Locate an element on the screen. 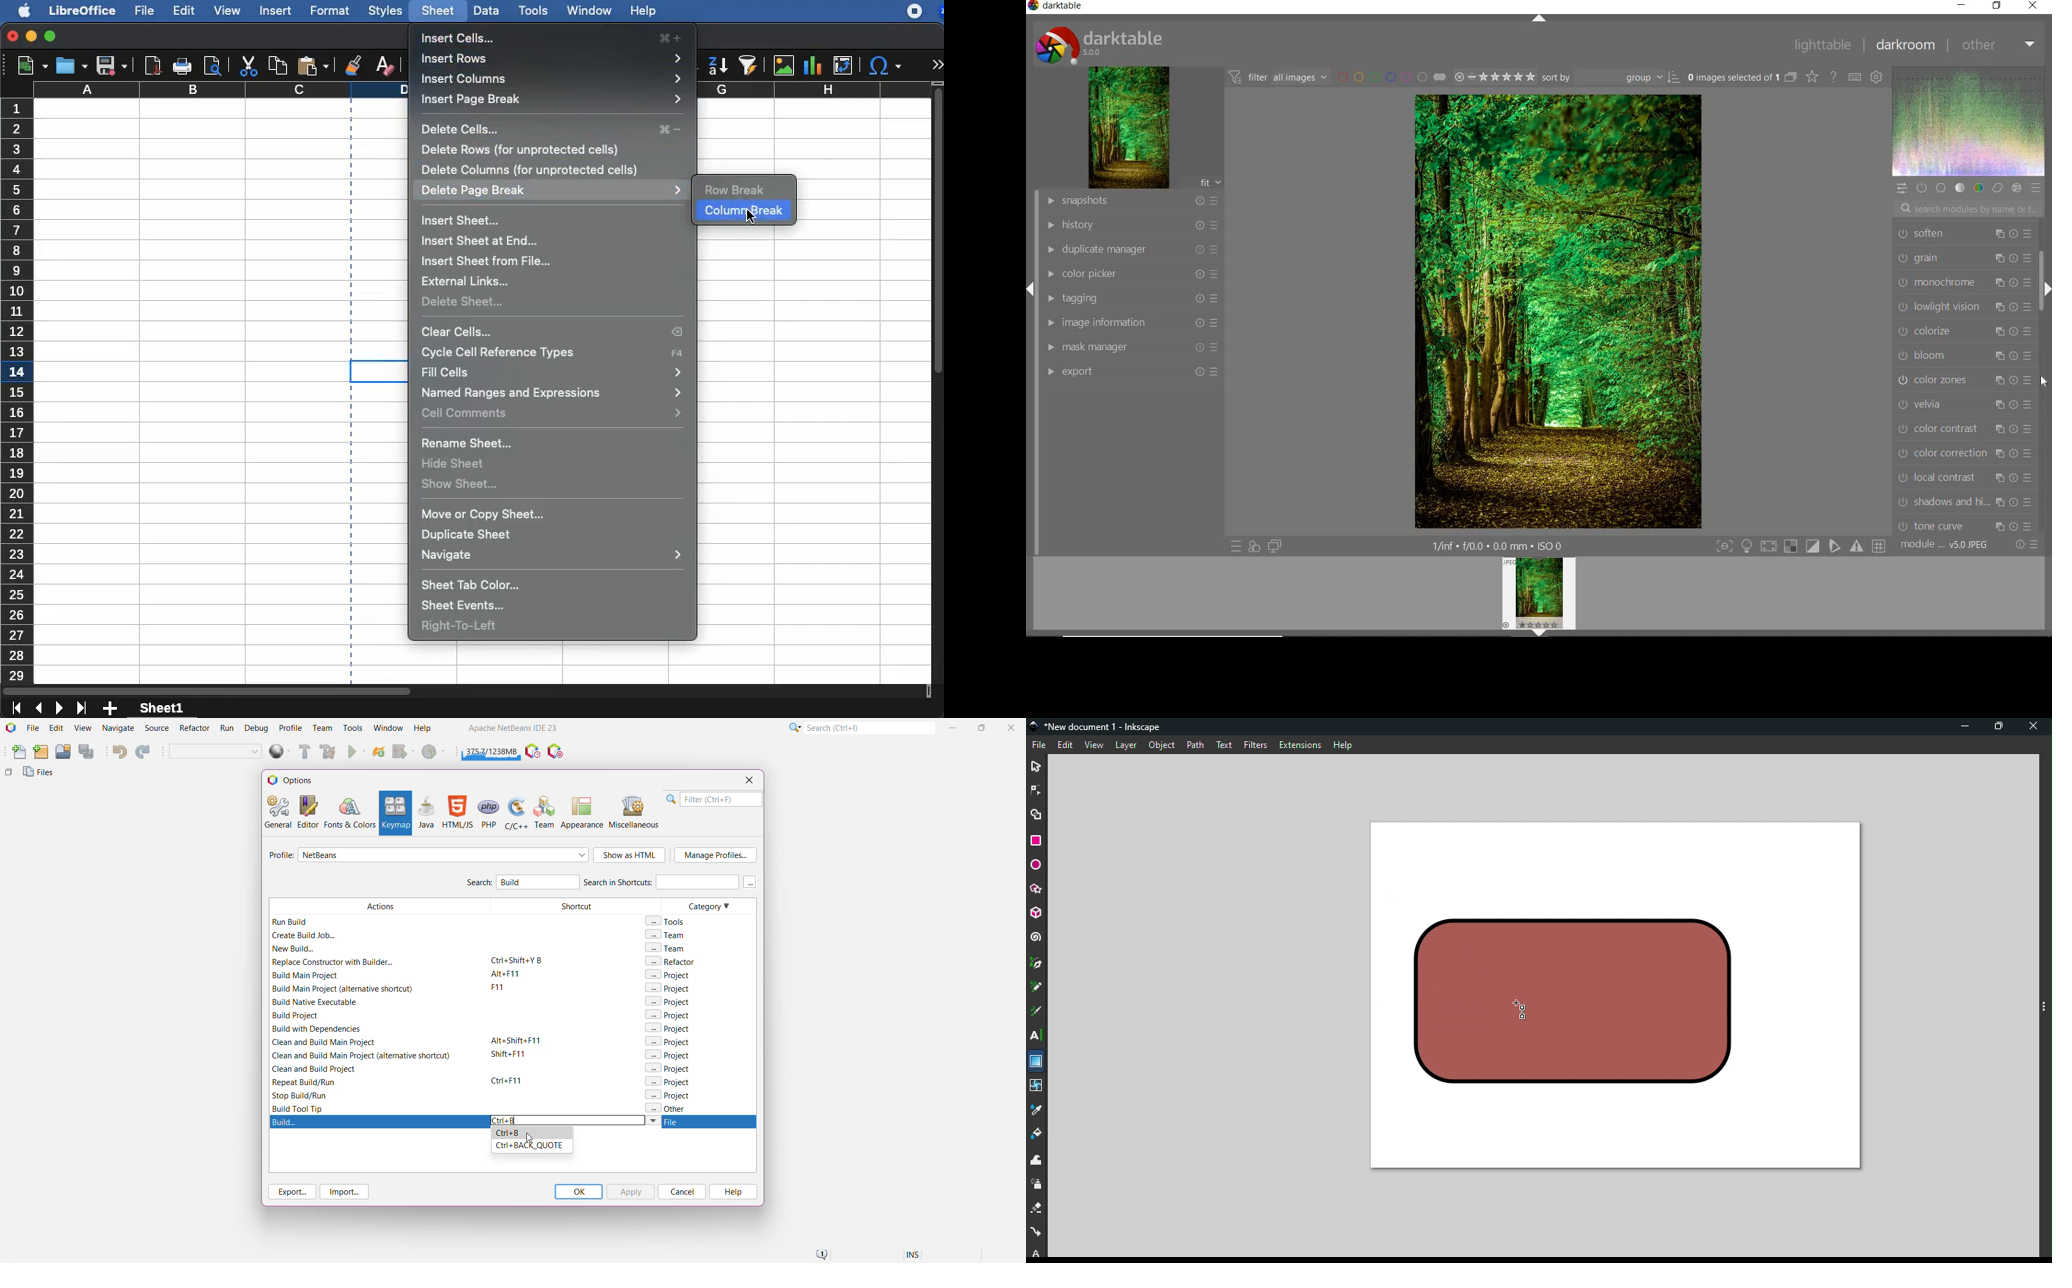 Image resolution: width=2072 pixels, height=1288 pixels. MINIMIZE is located at coordinates (1962, 5).